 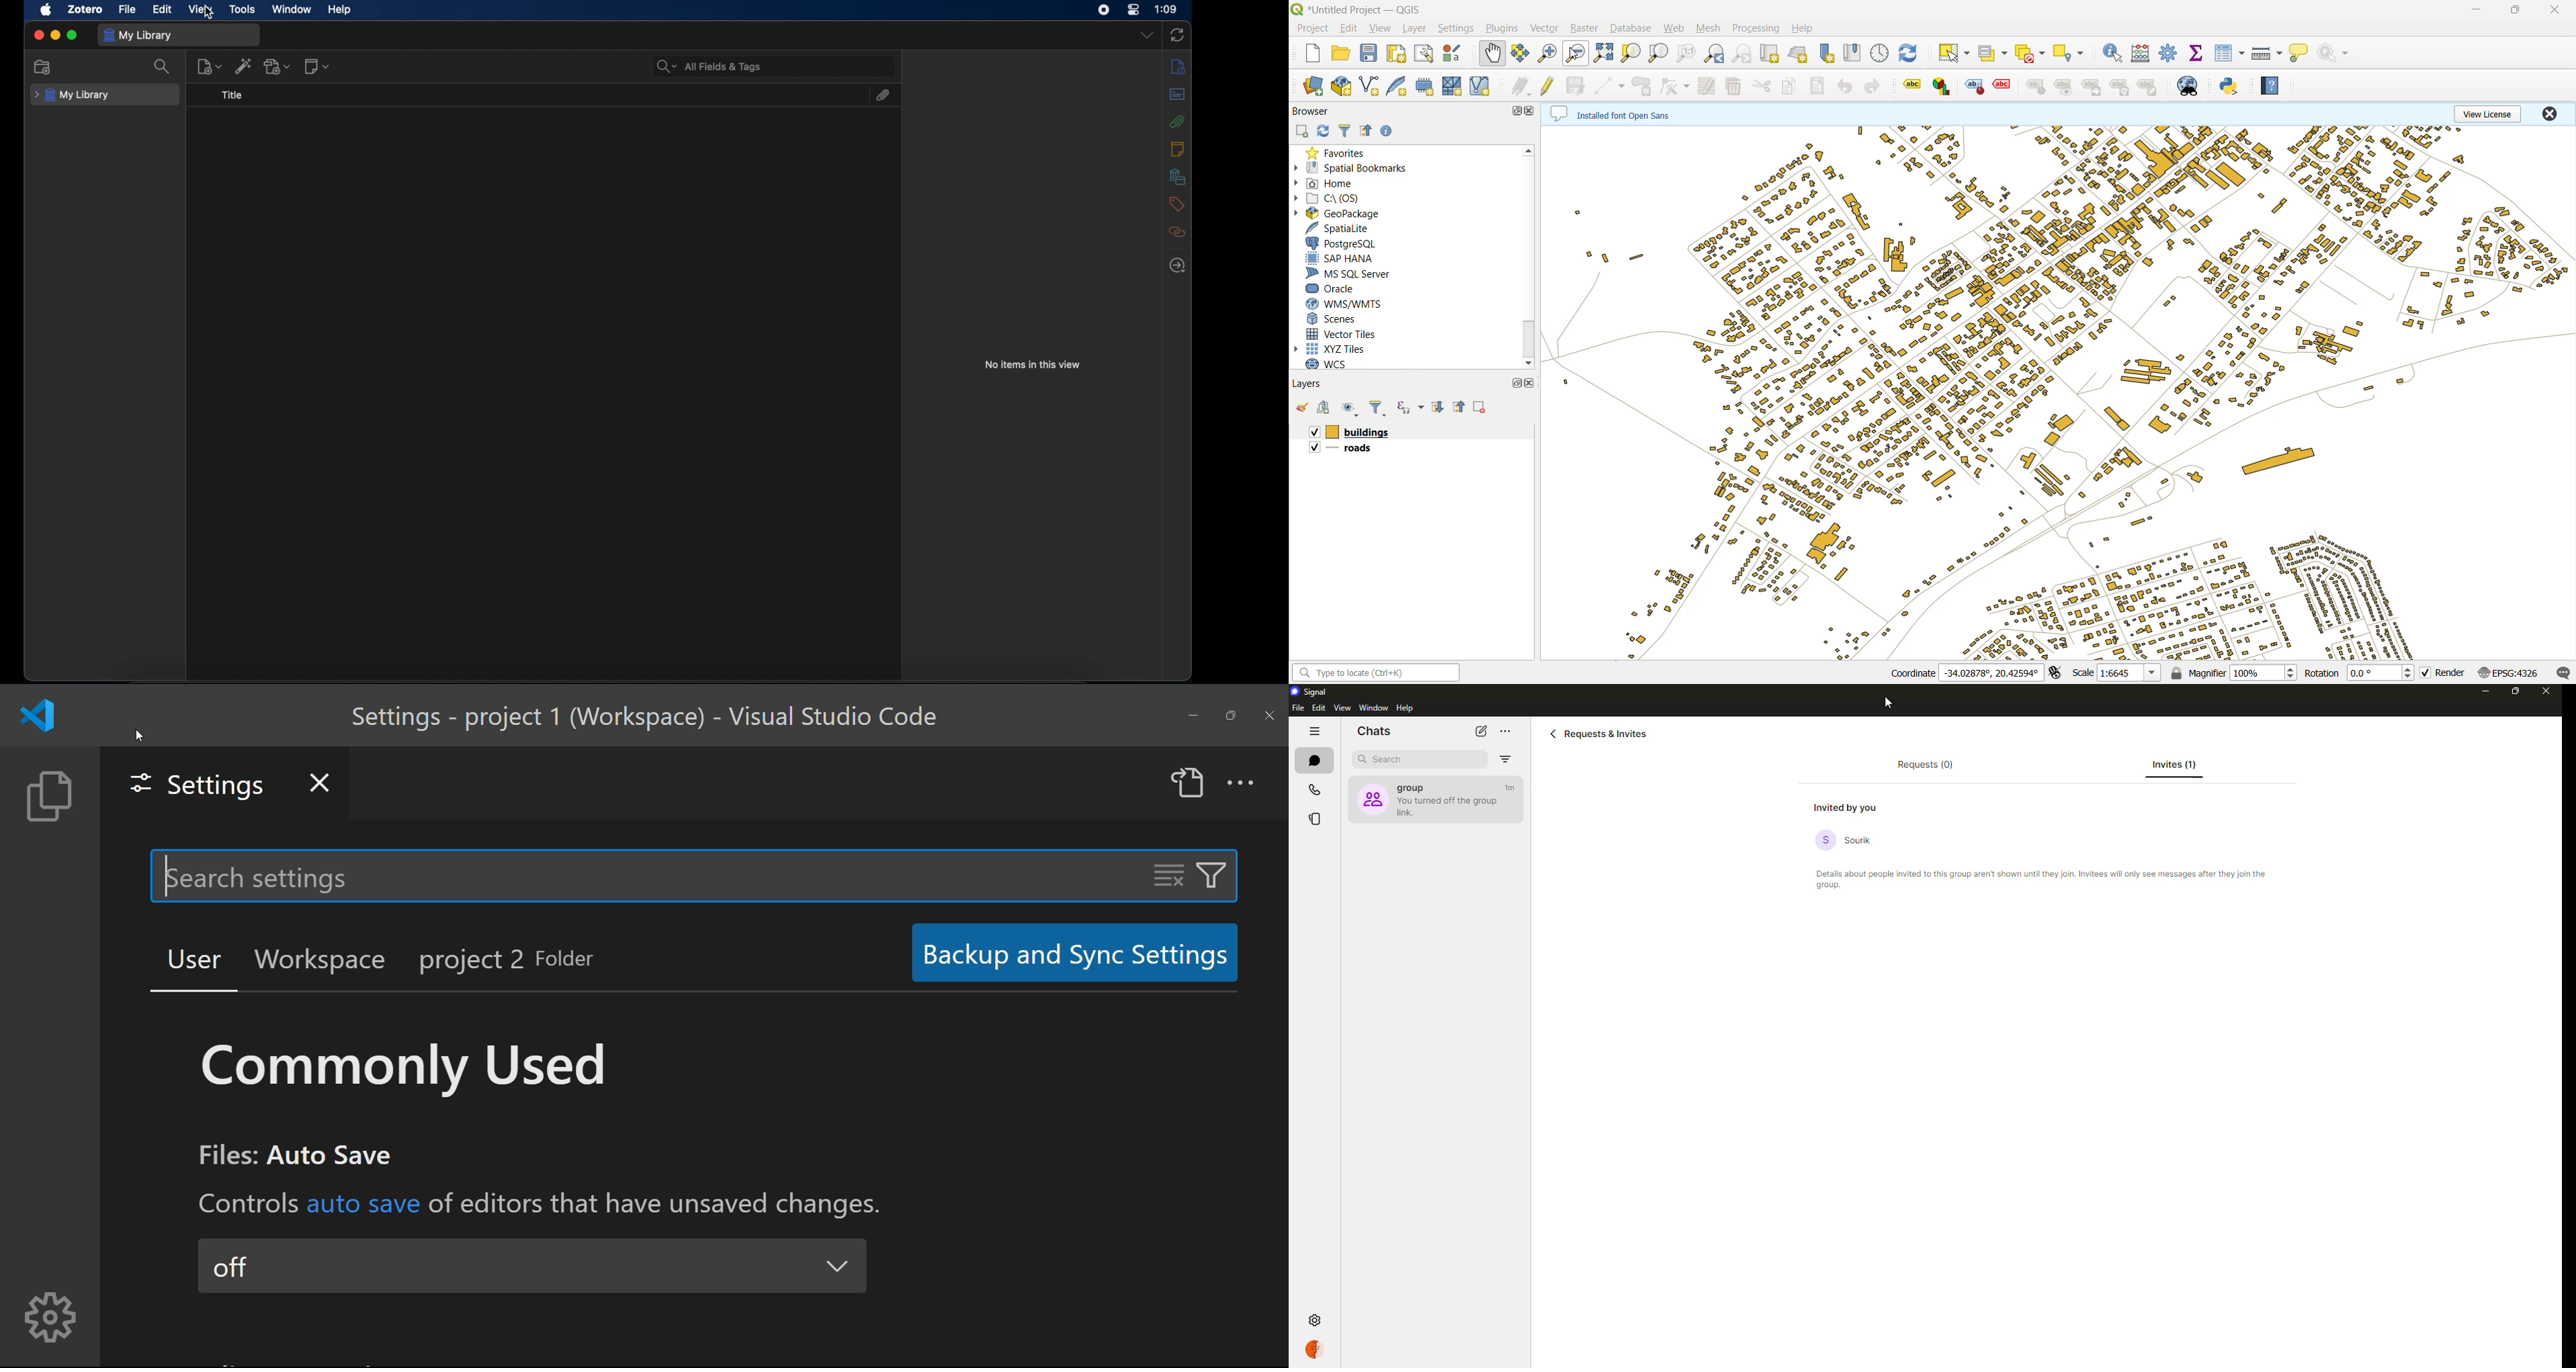 I want to click on maximize, so click(x=73, y=35).